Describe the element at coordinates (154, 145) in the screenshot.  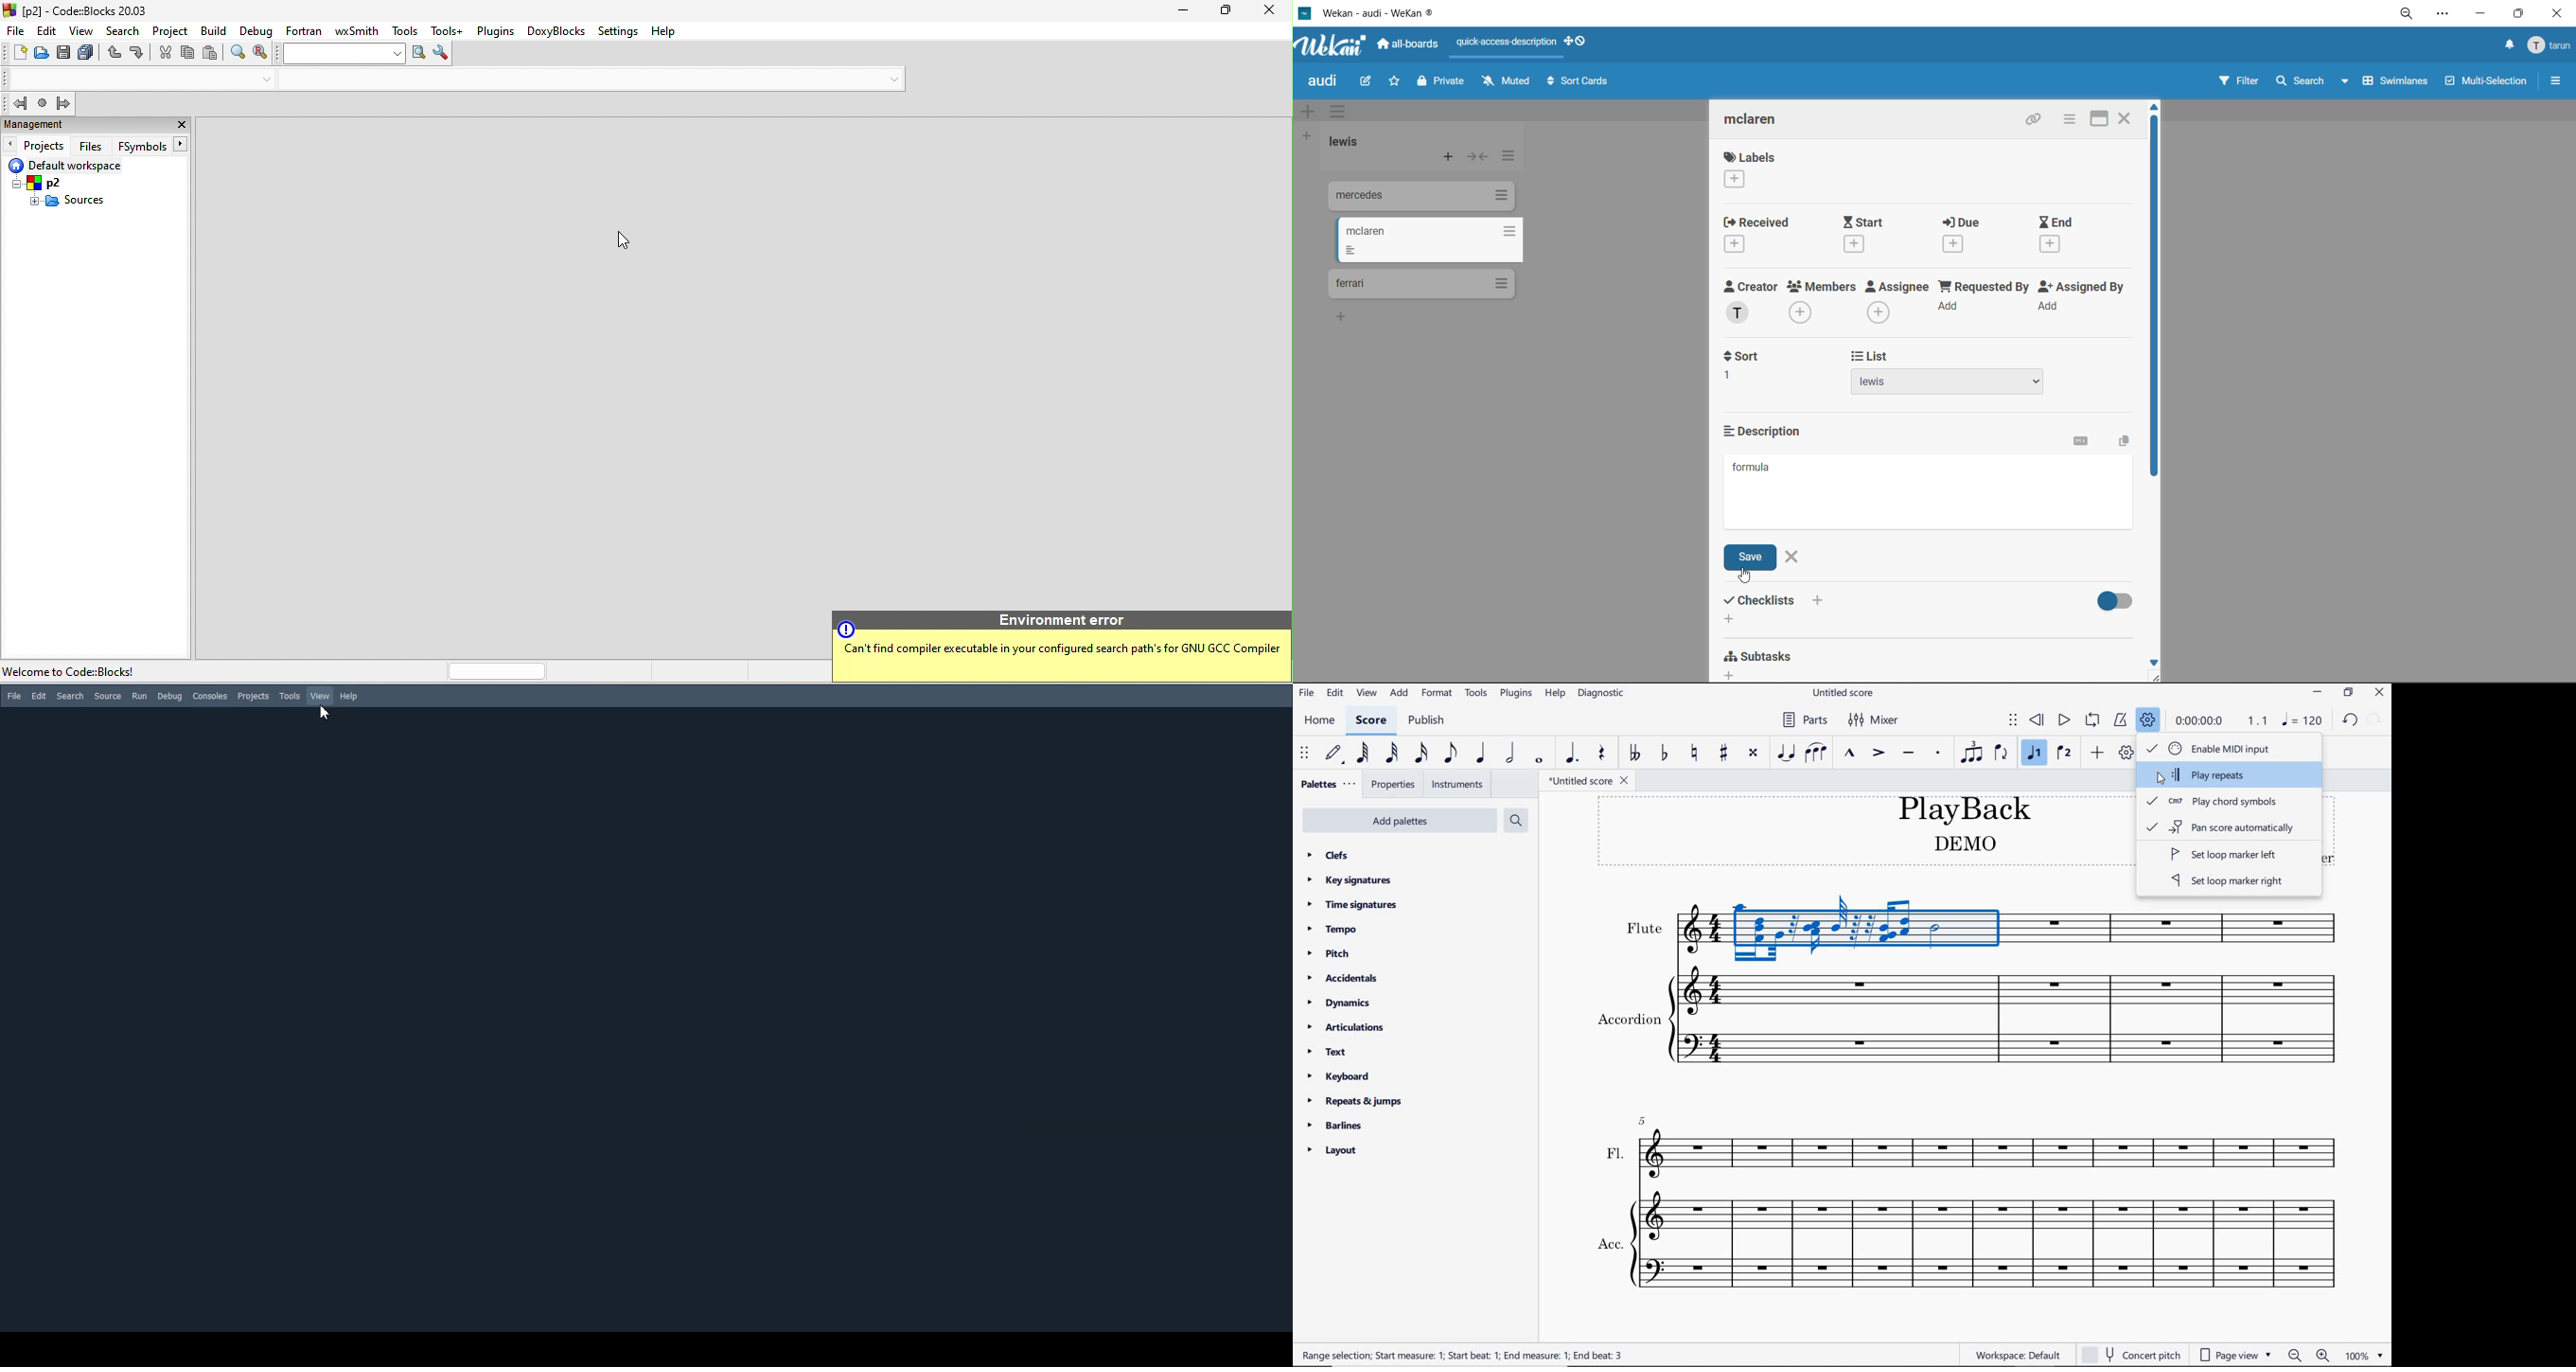
I see `fsymbols` at that location.